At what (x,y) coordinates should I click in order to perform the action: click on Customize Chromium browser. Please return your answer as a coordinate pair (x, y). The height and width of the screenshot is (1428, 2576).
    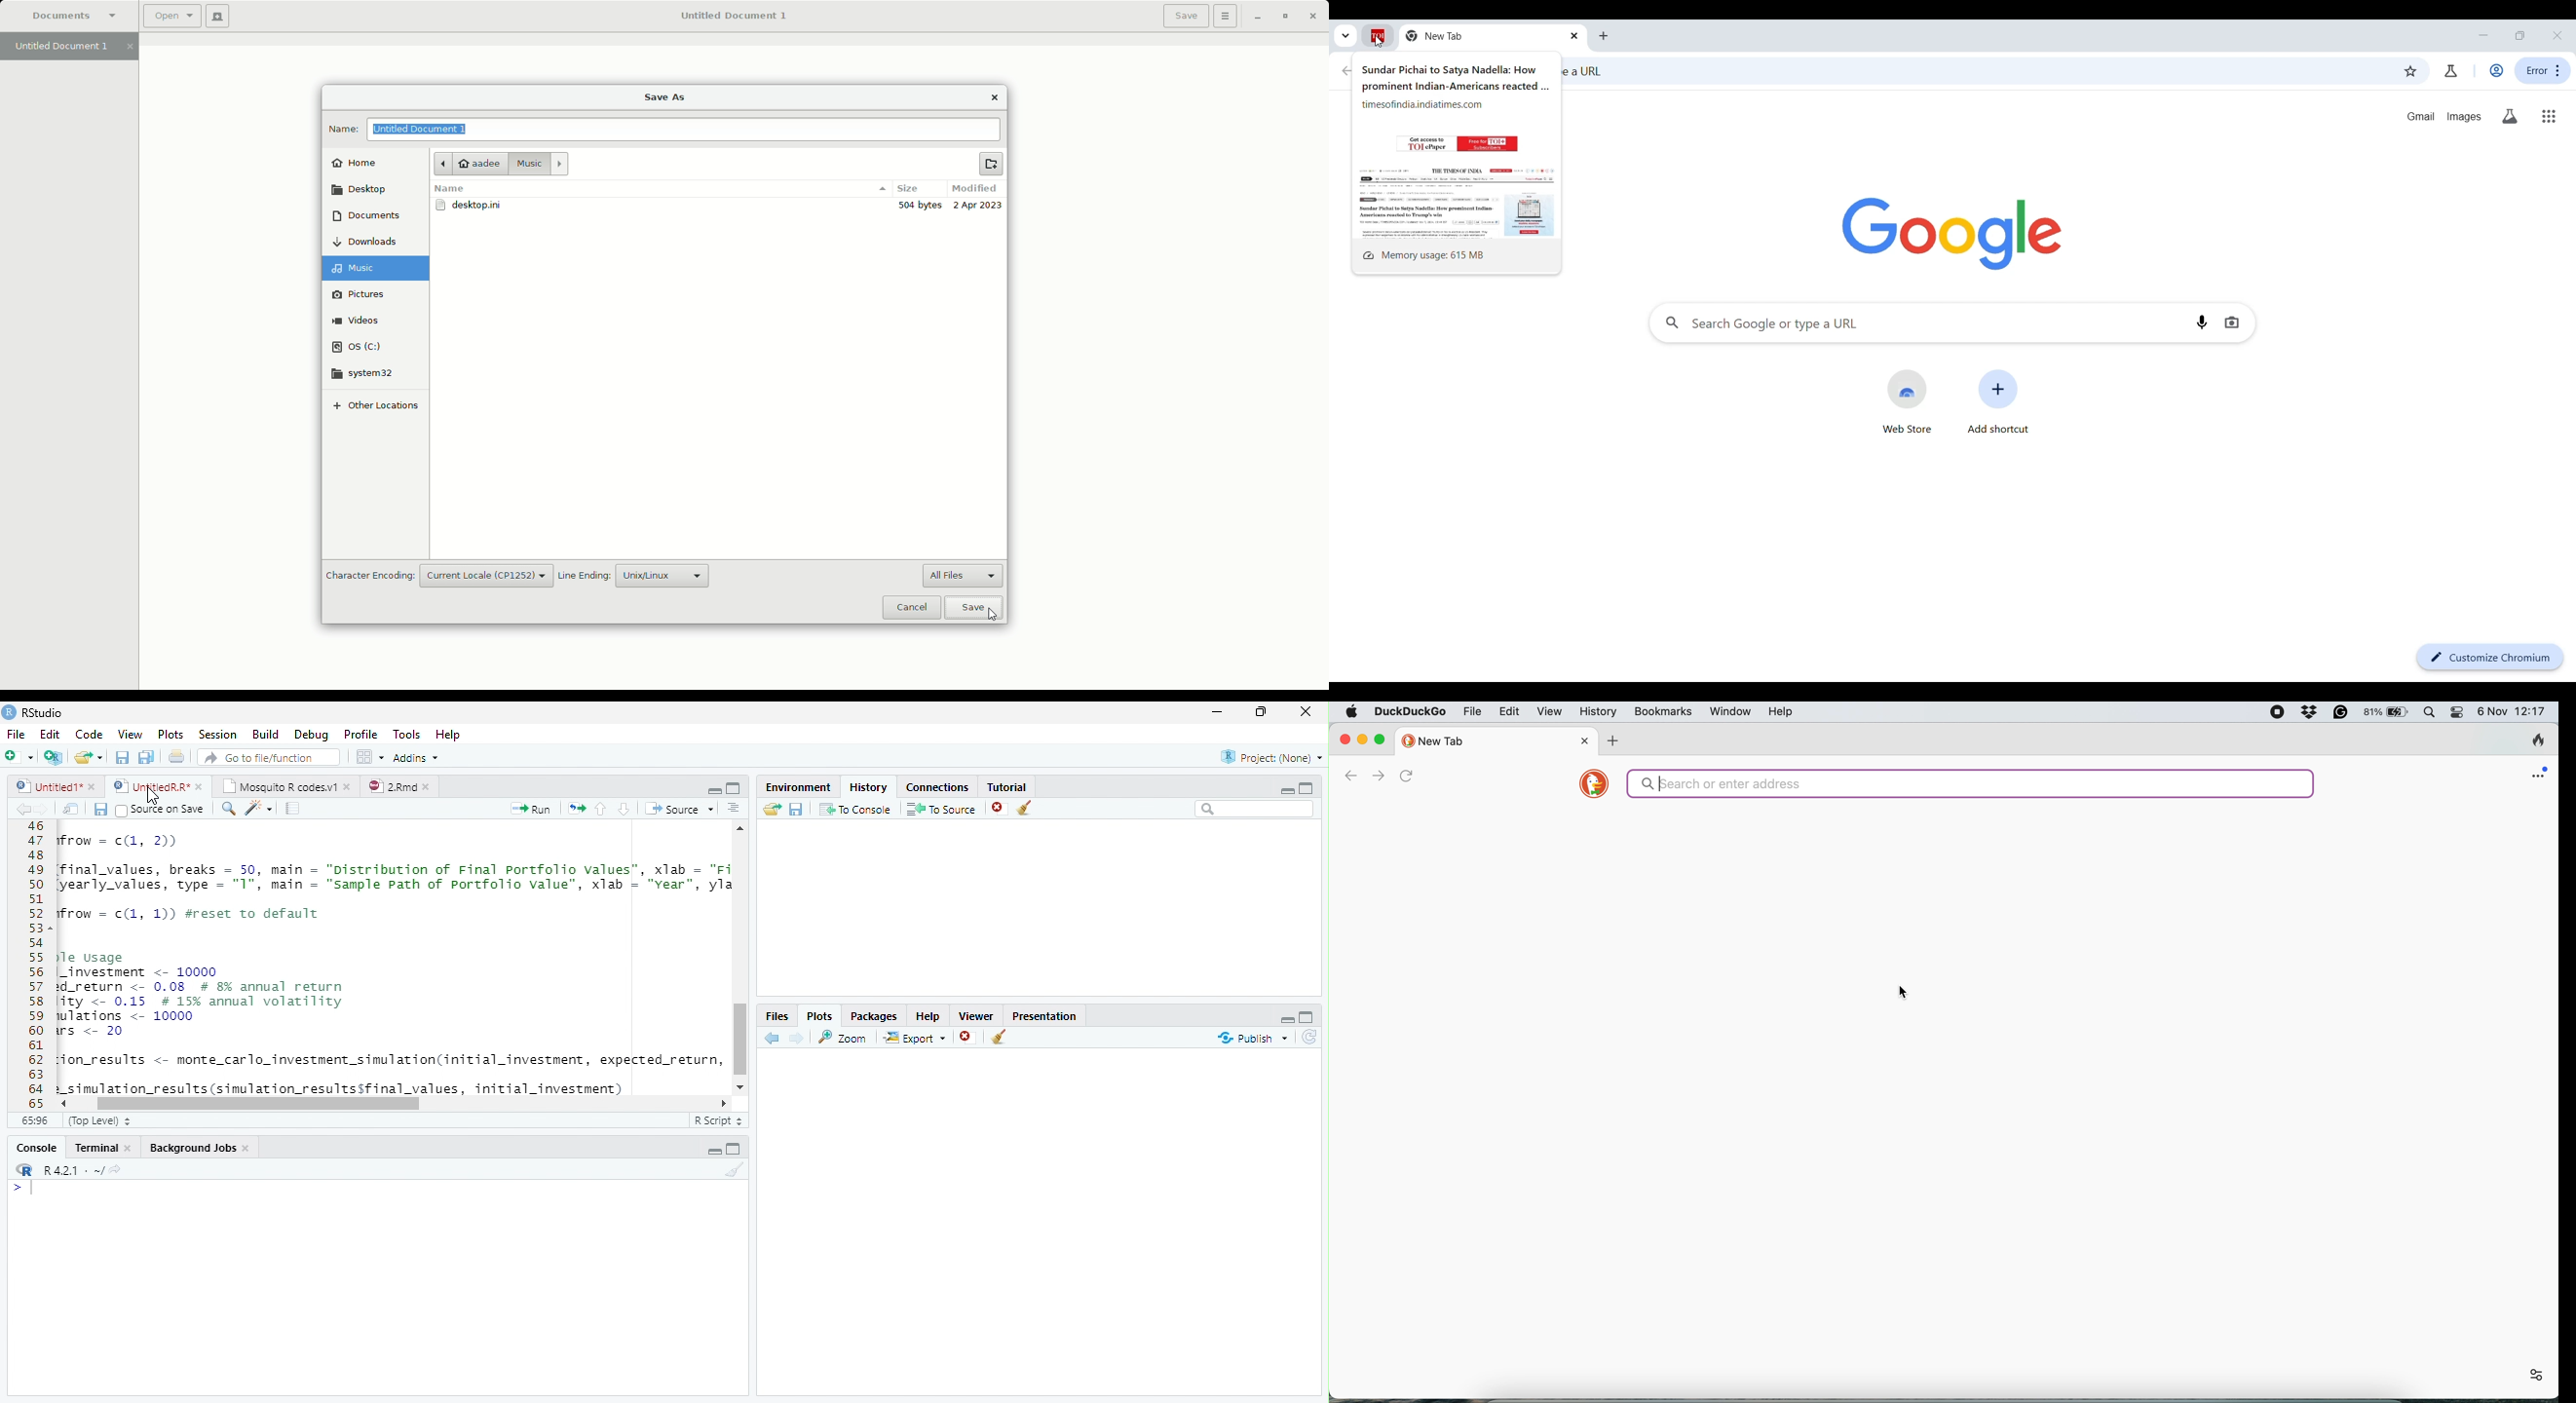
    Looking at the image, I should click on (2490, 657).